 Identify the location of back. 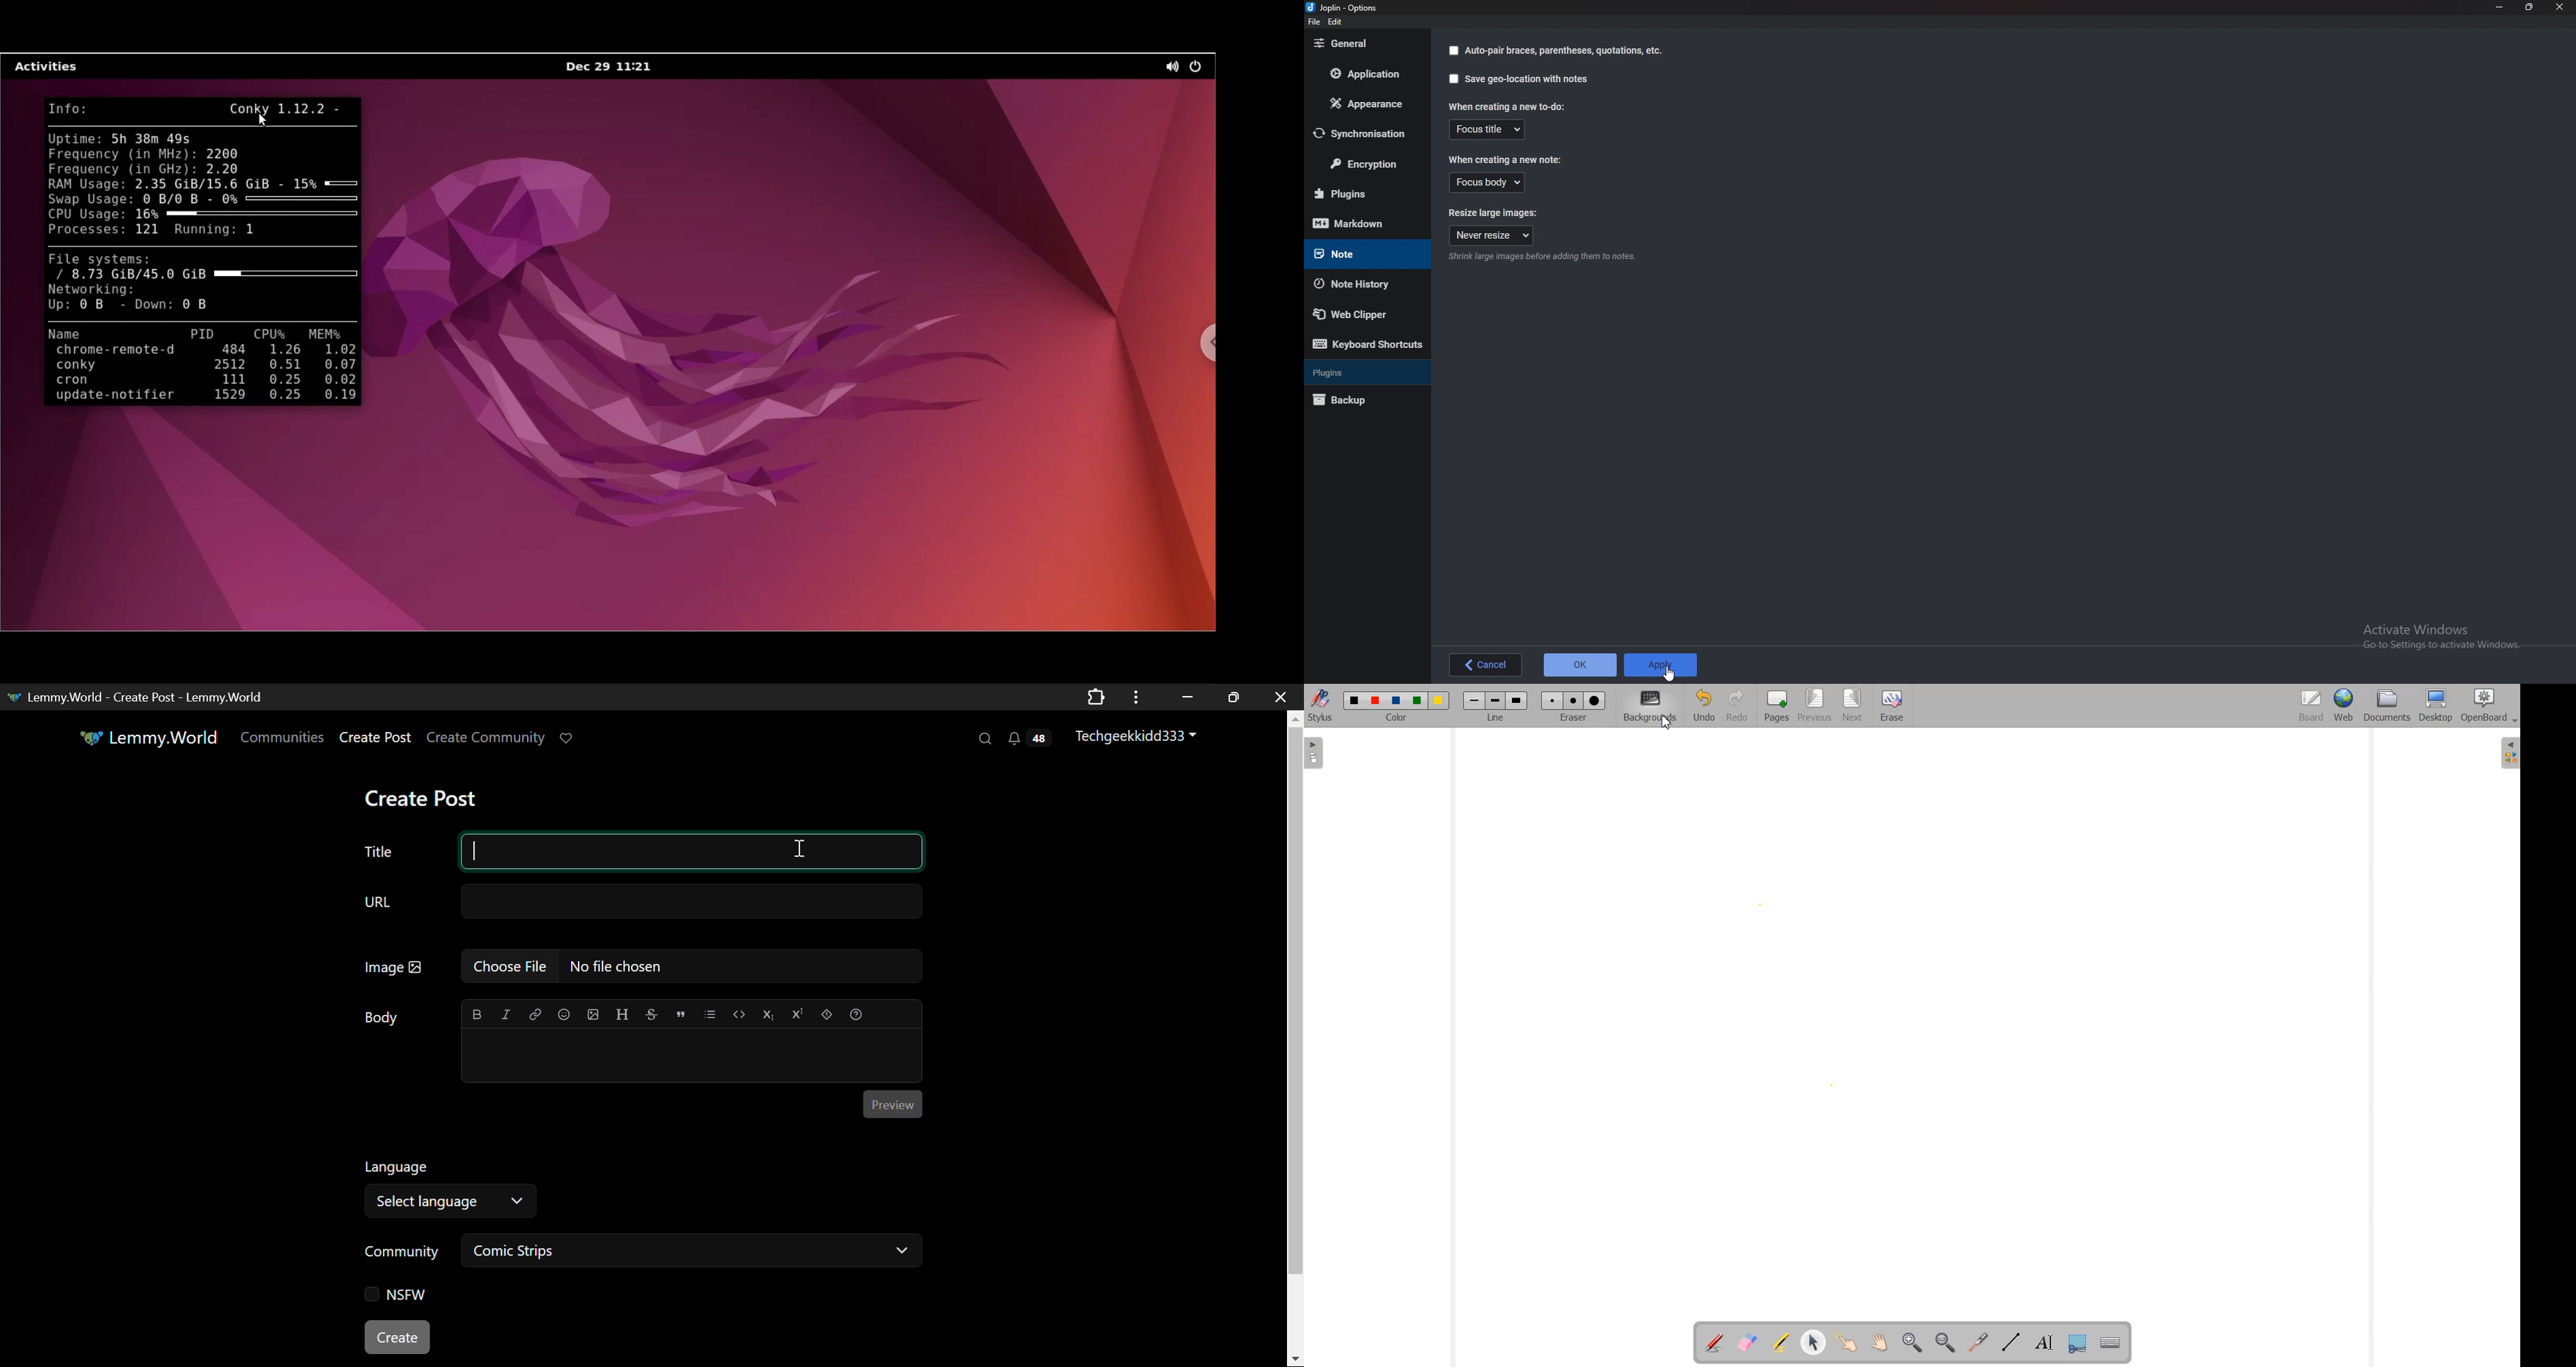
(1484, 665).